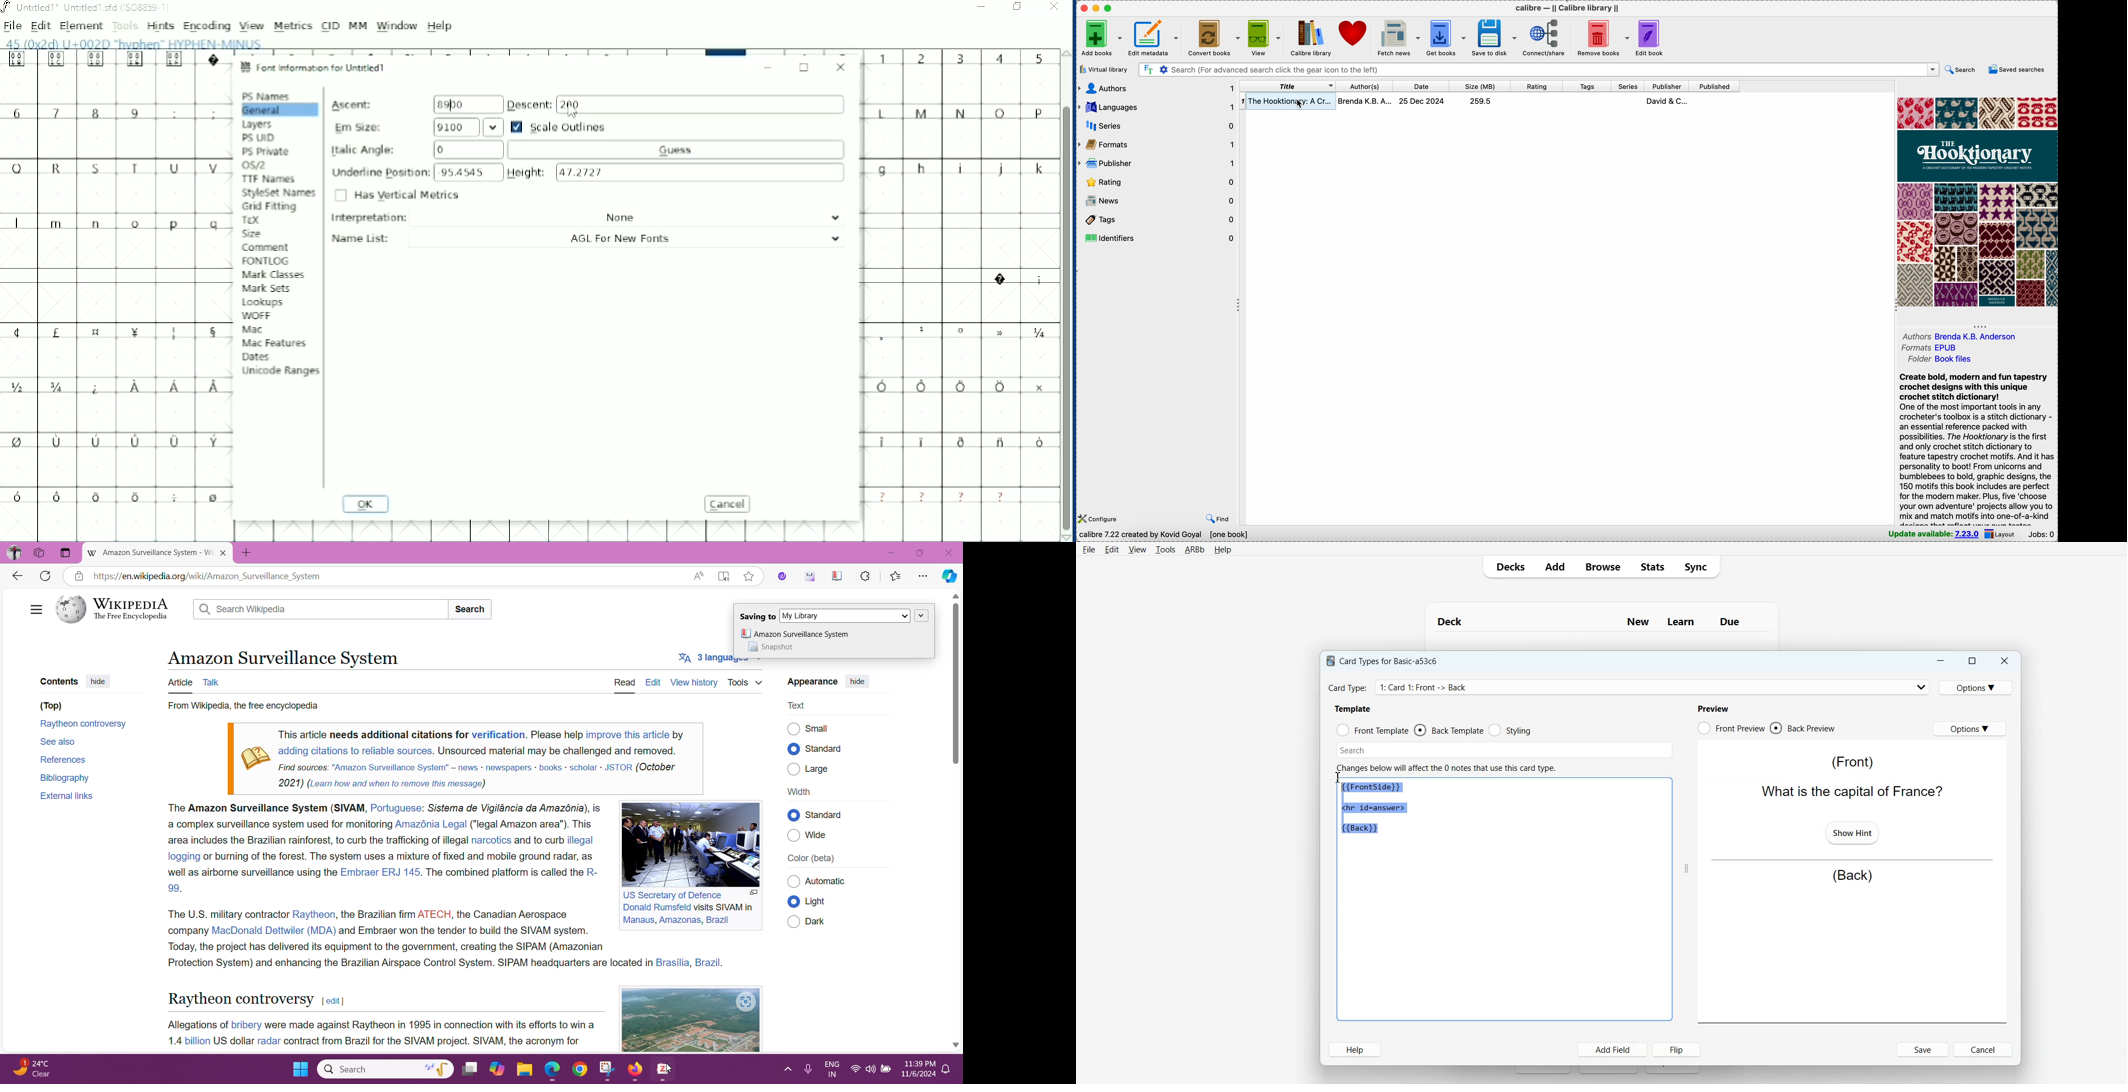 Image resolution: width=2128 pixels, height=1092 pixels. Describe the element at coordinates (116, 609) in the screenshot. I see `Wikipedia` at that location.